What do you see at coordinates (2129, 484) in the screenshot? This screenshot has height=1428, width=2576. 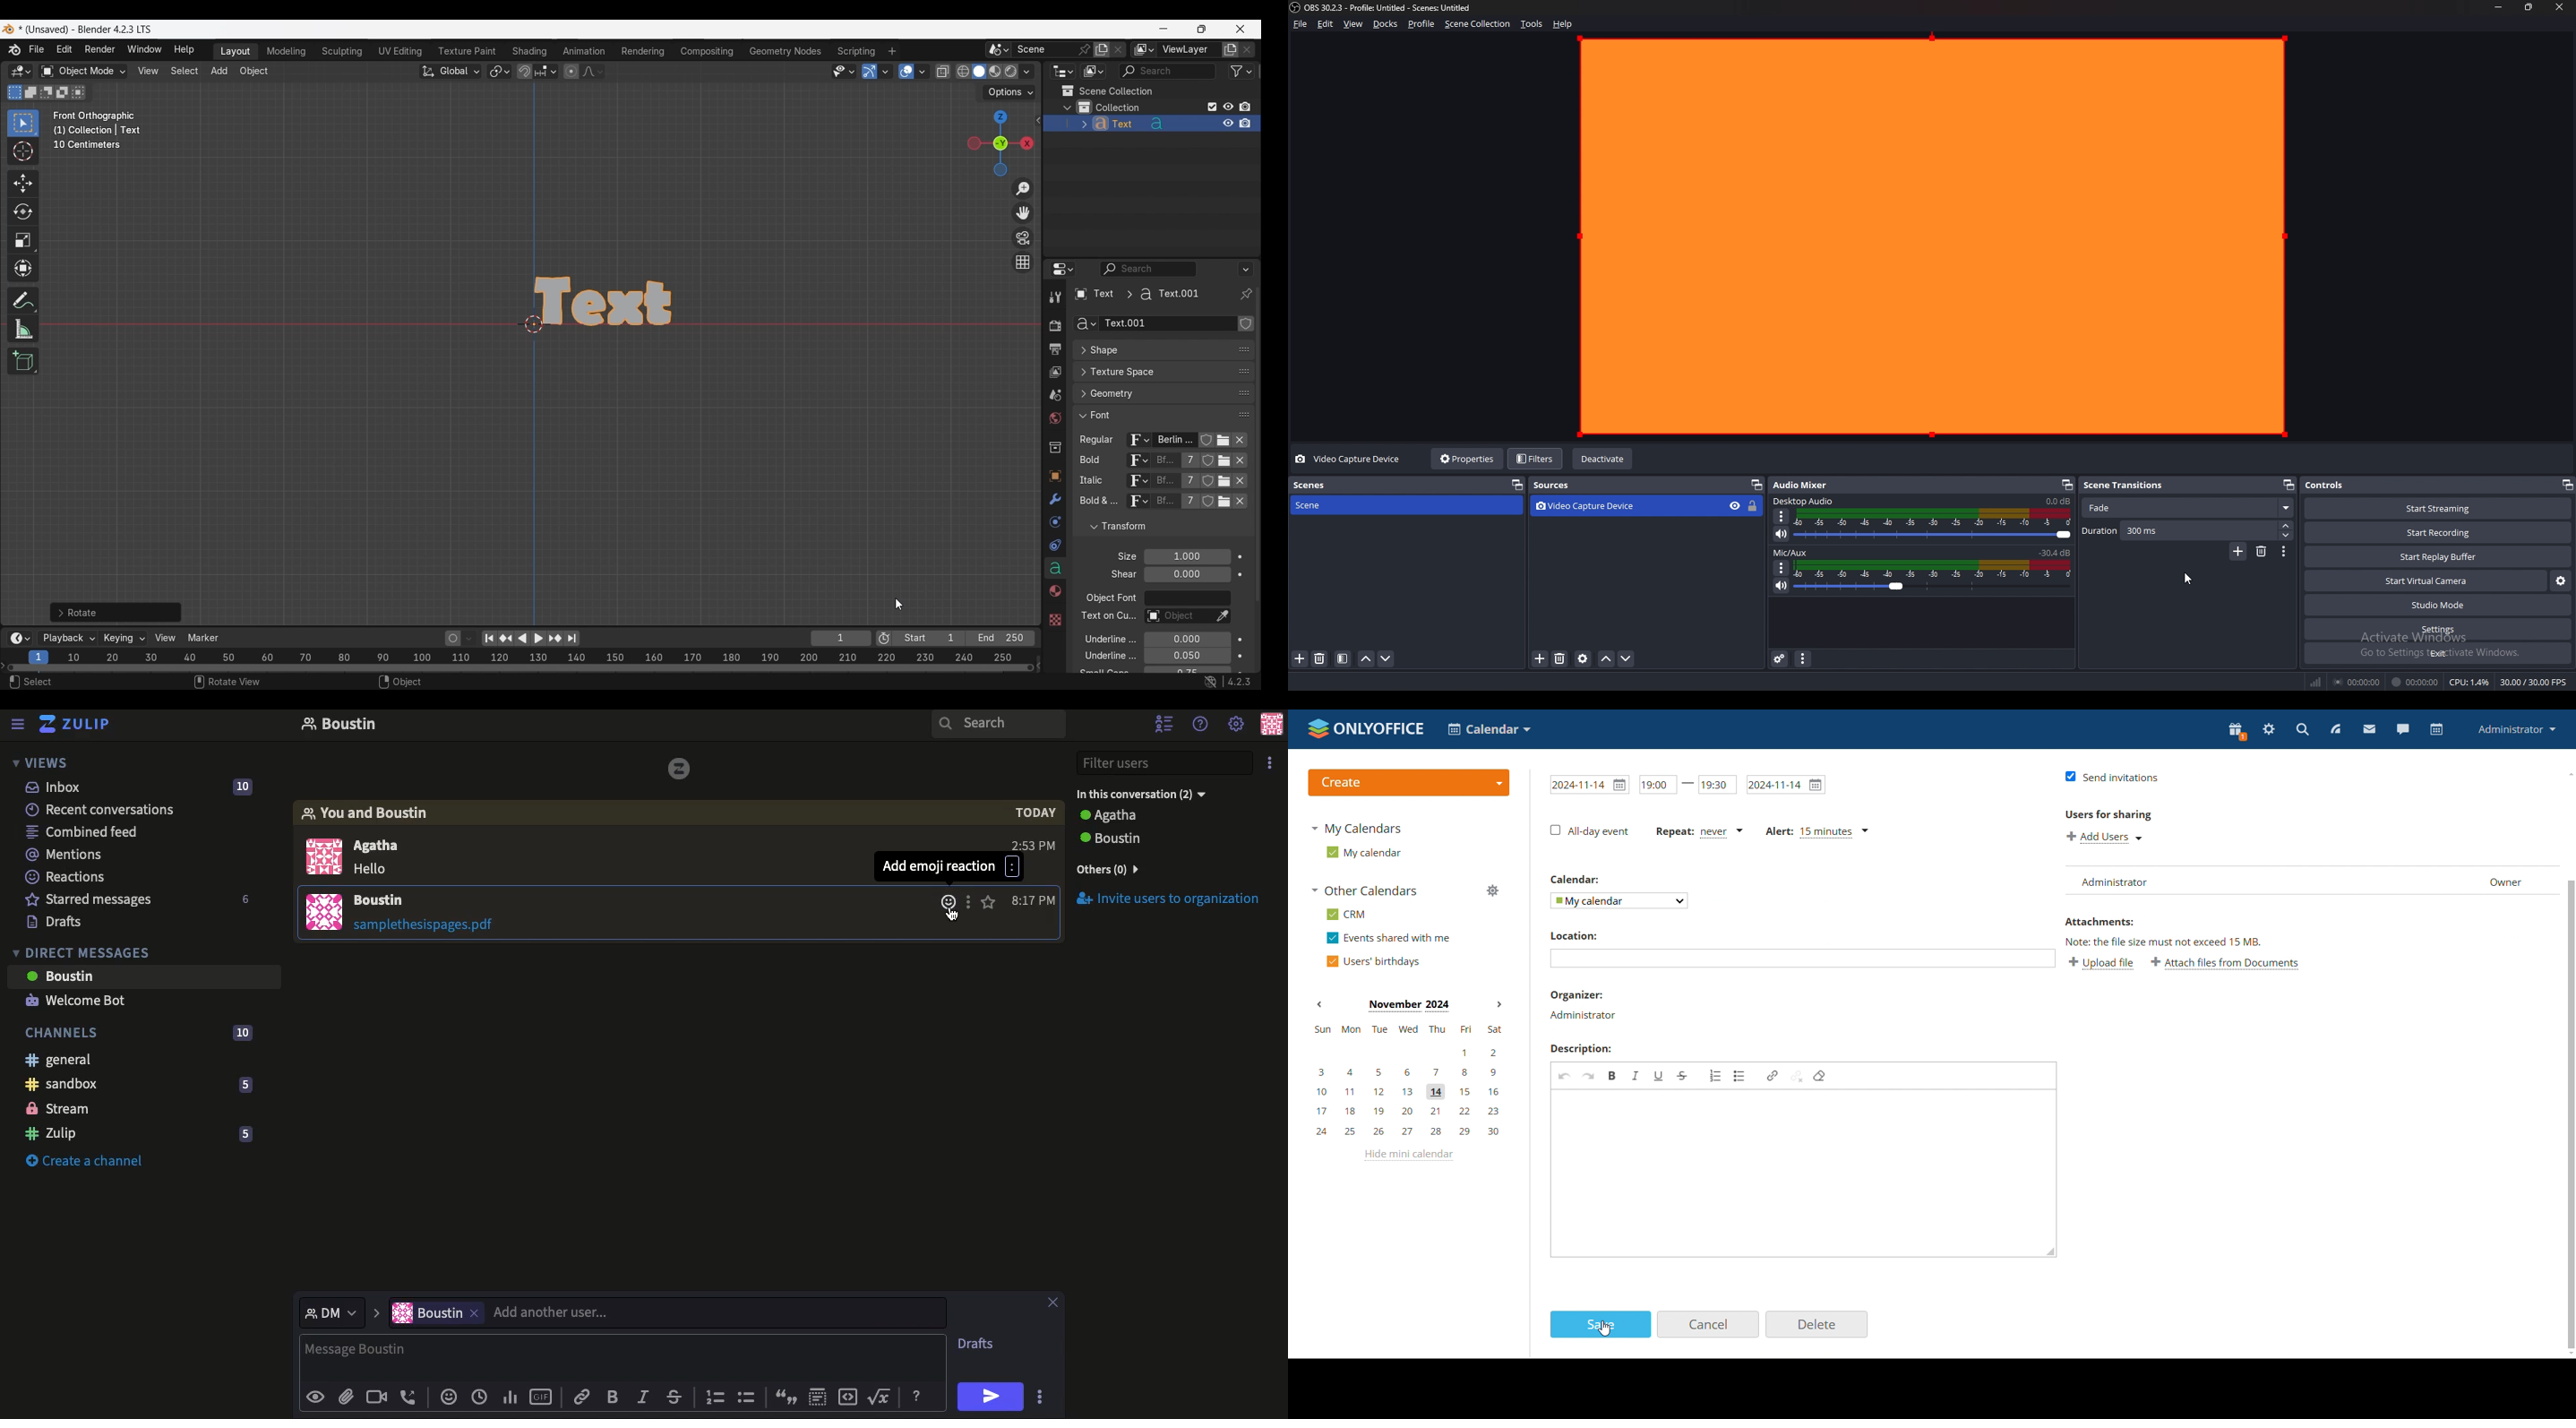 I see `scene transitions` at bounding box center [2129, 484].